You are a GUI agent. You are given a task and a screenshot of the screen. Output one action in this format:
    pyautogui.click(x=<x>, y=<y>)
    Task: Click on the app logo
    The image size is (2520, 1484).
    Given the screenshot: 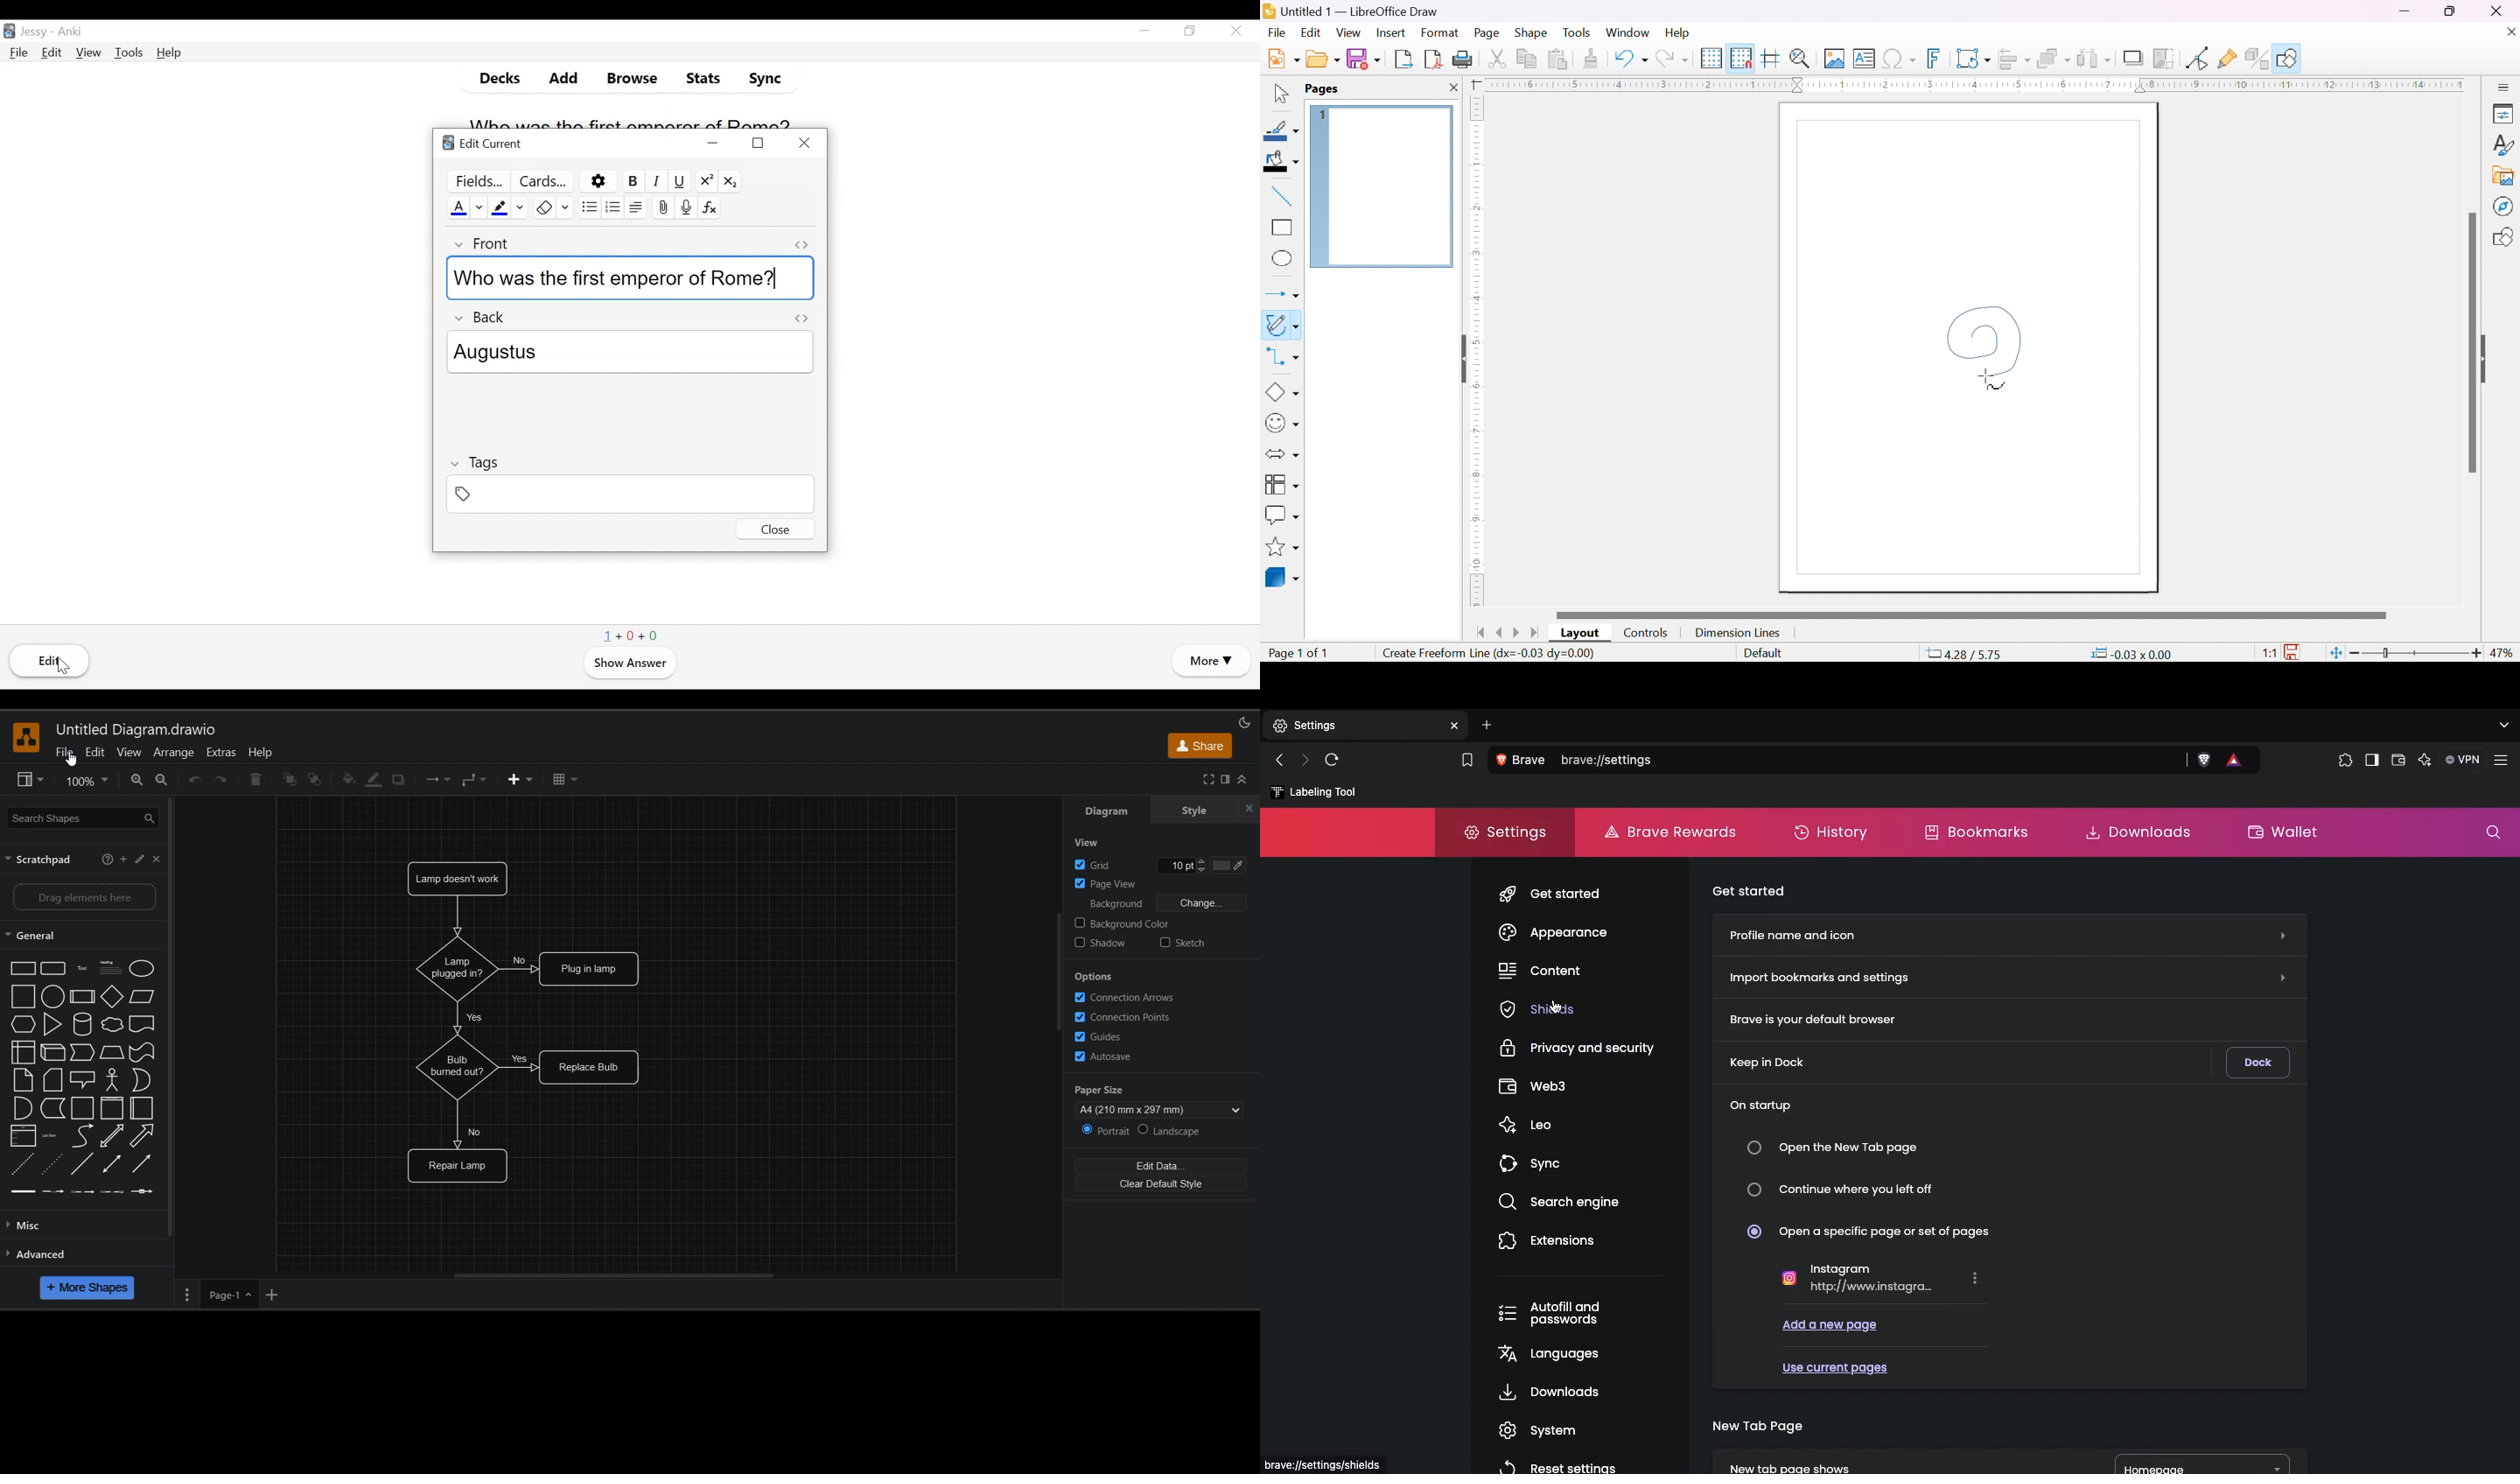 What is the action you would take?
    pyautogui.click(x=26, y=737)
    